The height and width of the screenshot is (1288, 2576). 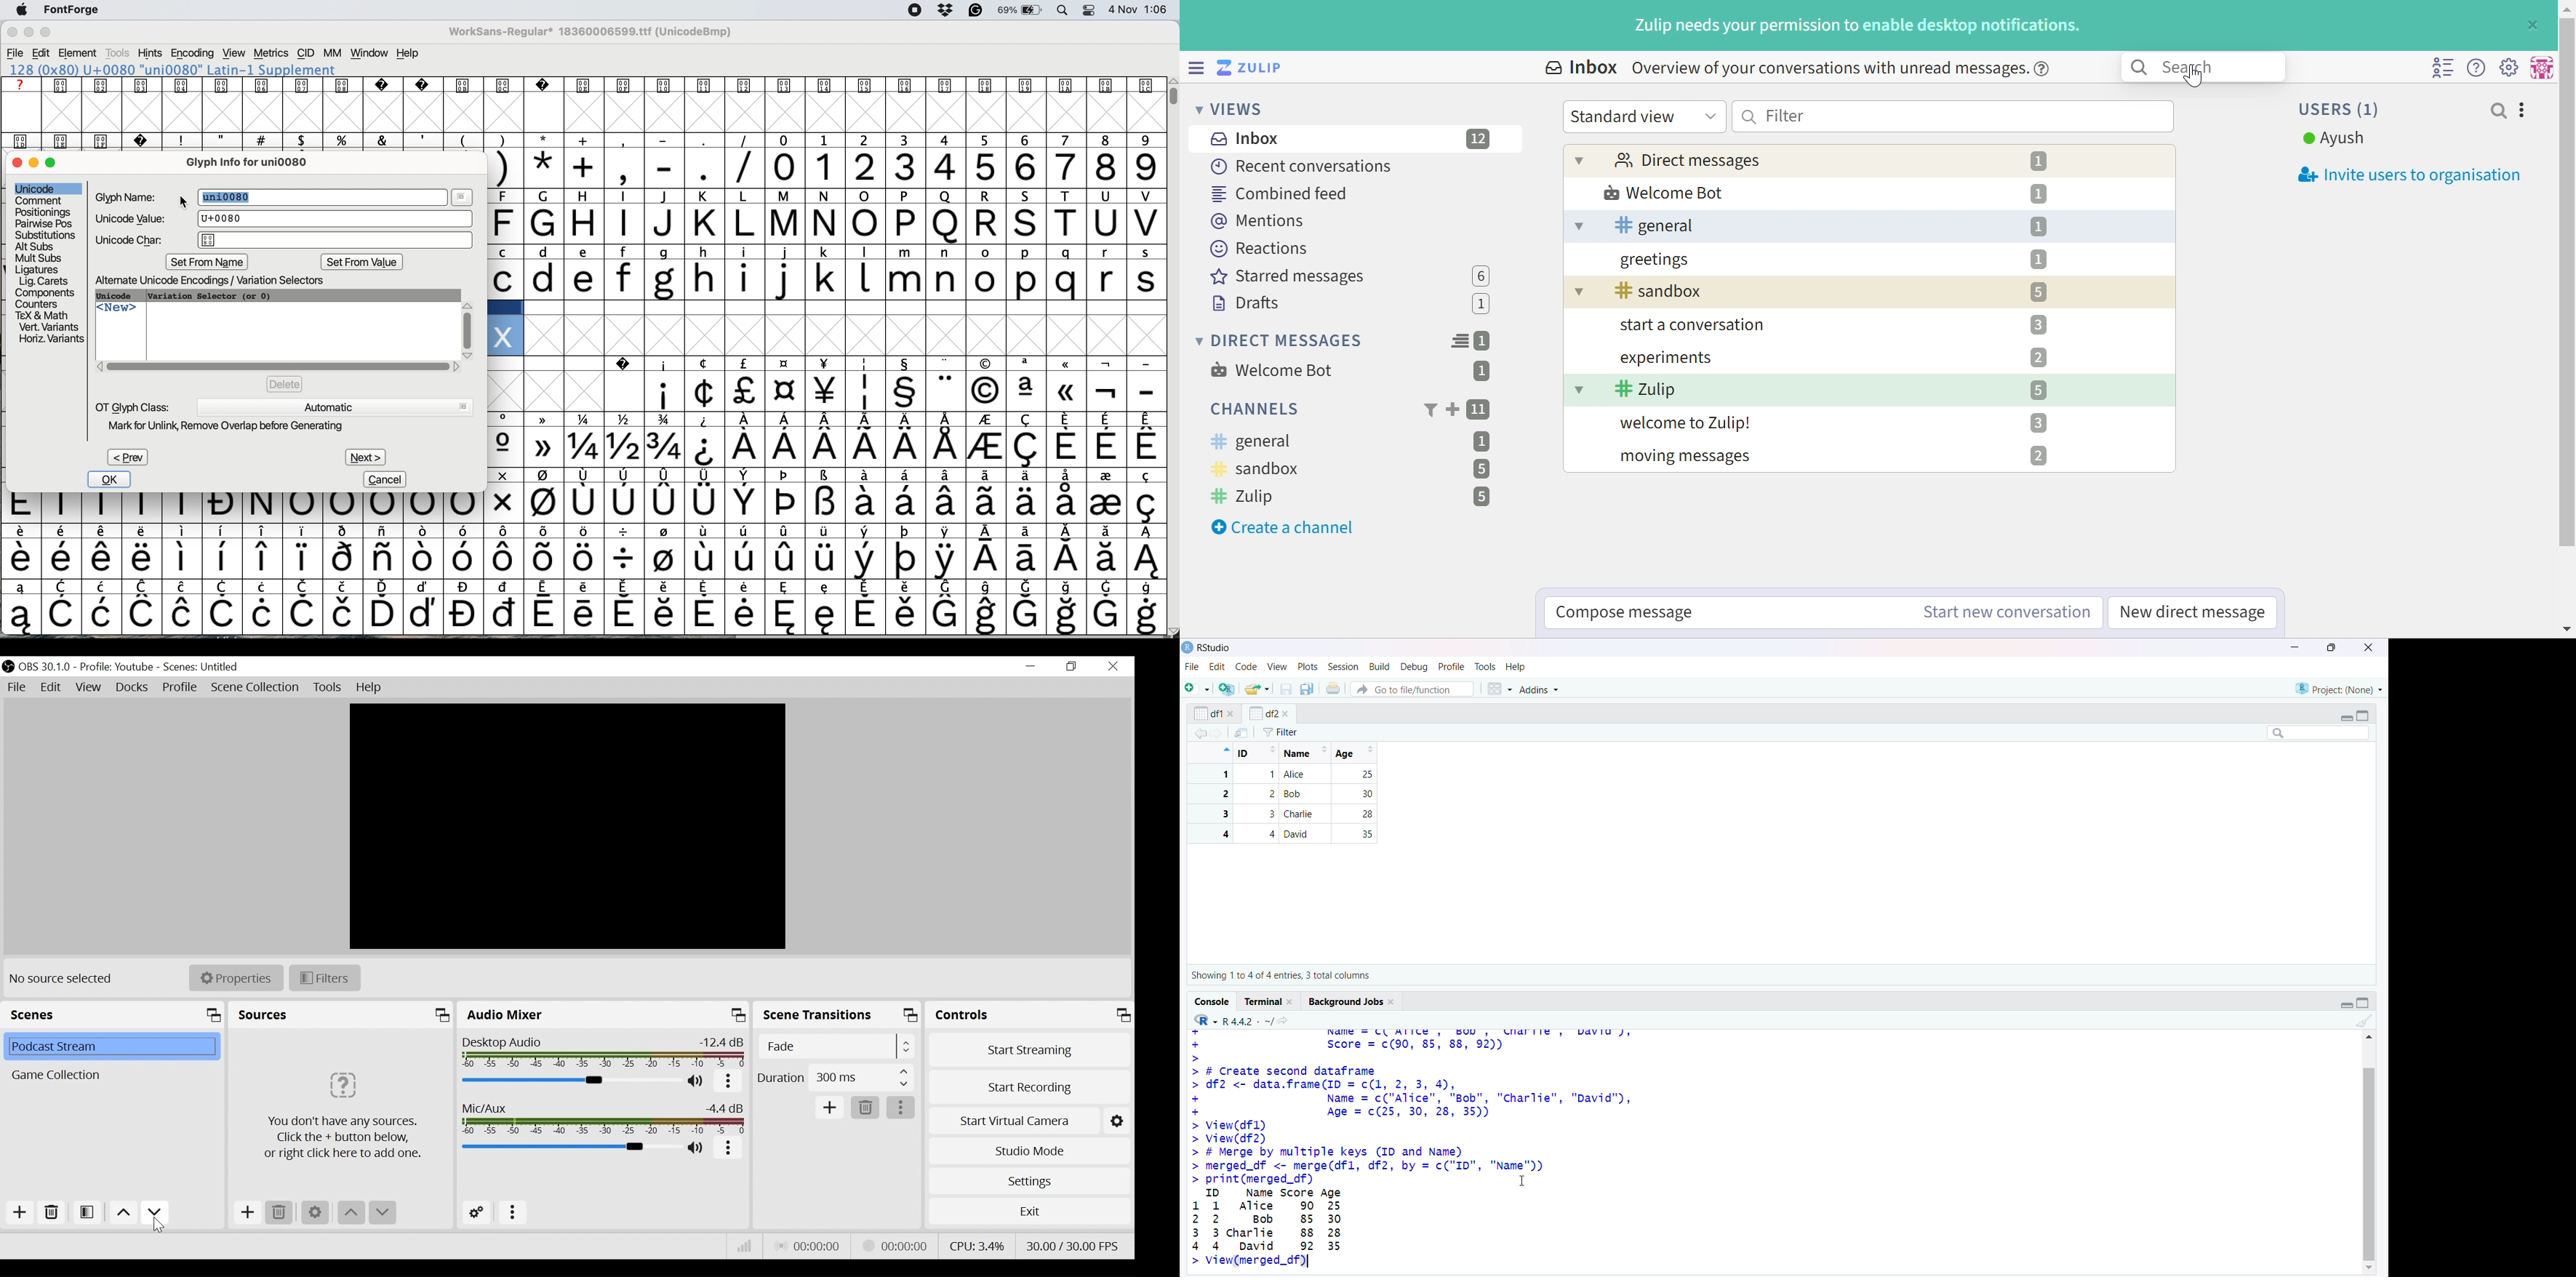 What do you see at coordinates (829, 447) in the screenshot?
I see `special characters` at bounding box center [829, 447].